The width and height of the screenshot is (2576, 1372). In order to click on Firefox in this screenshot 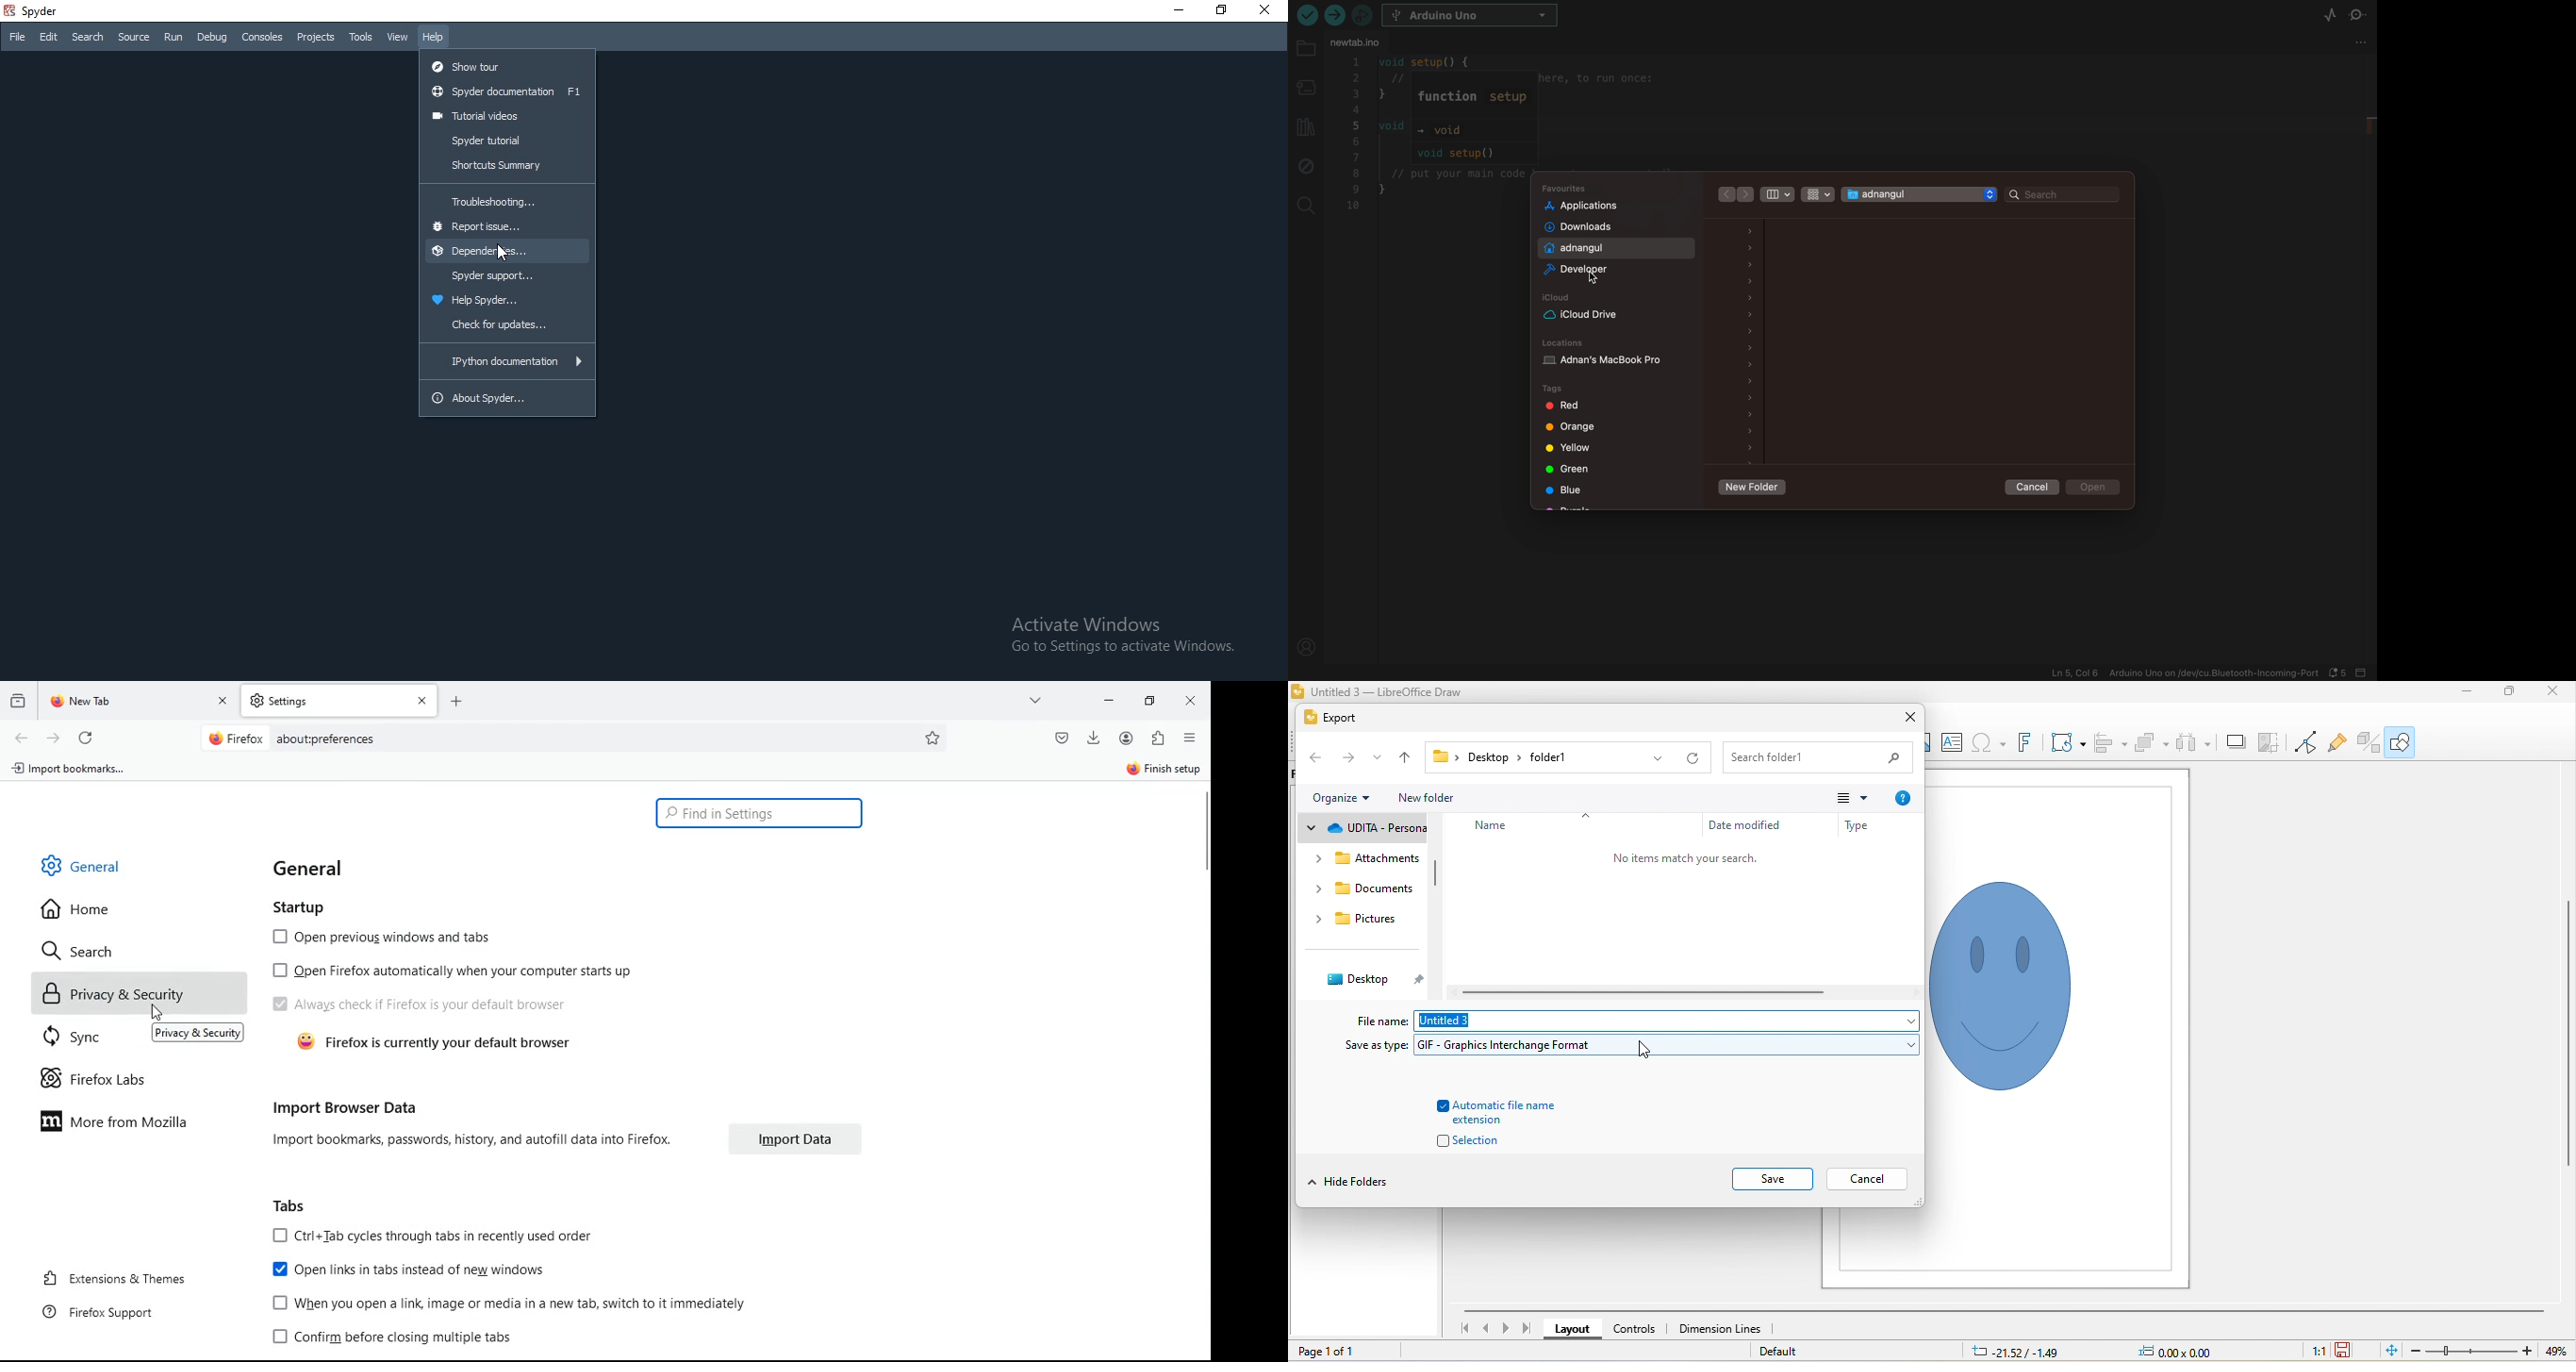, I will do `click(237, 738)`.